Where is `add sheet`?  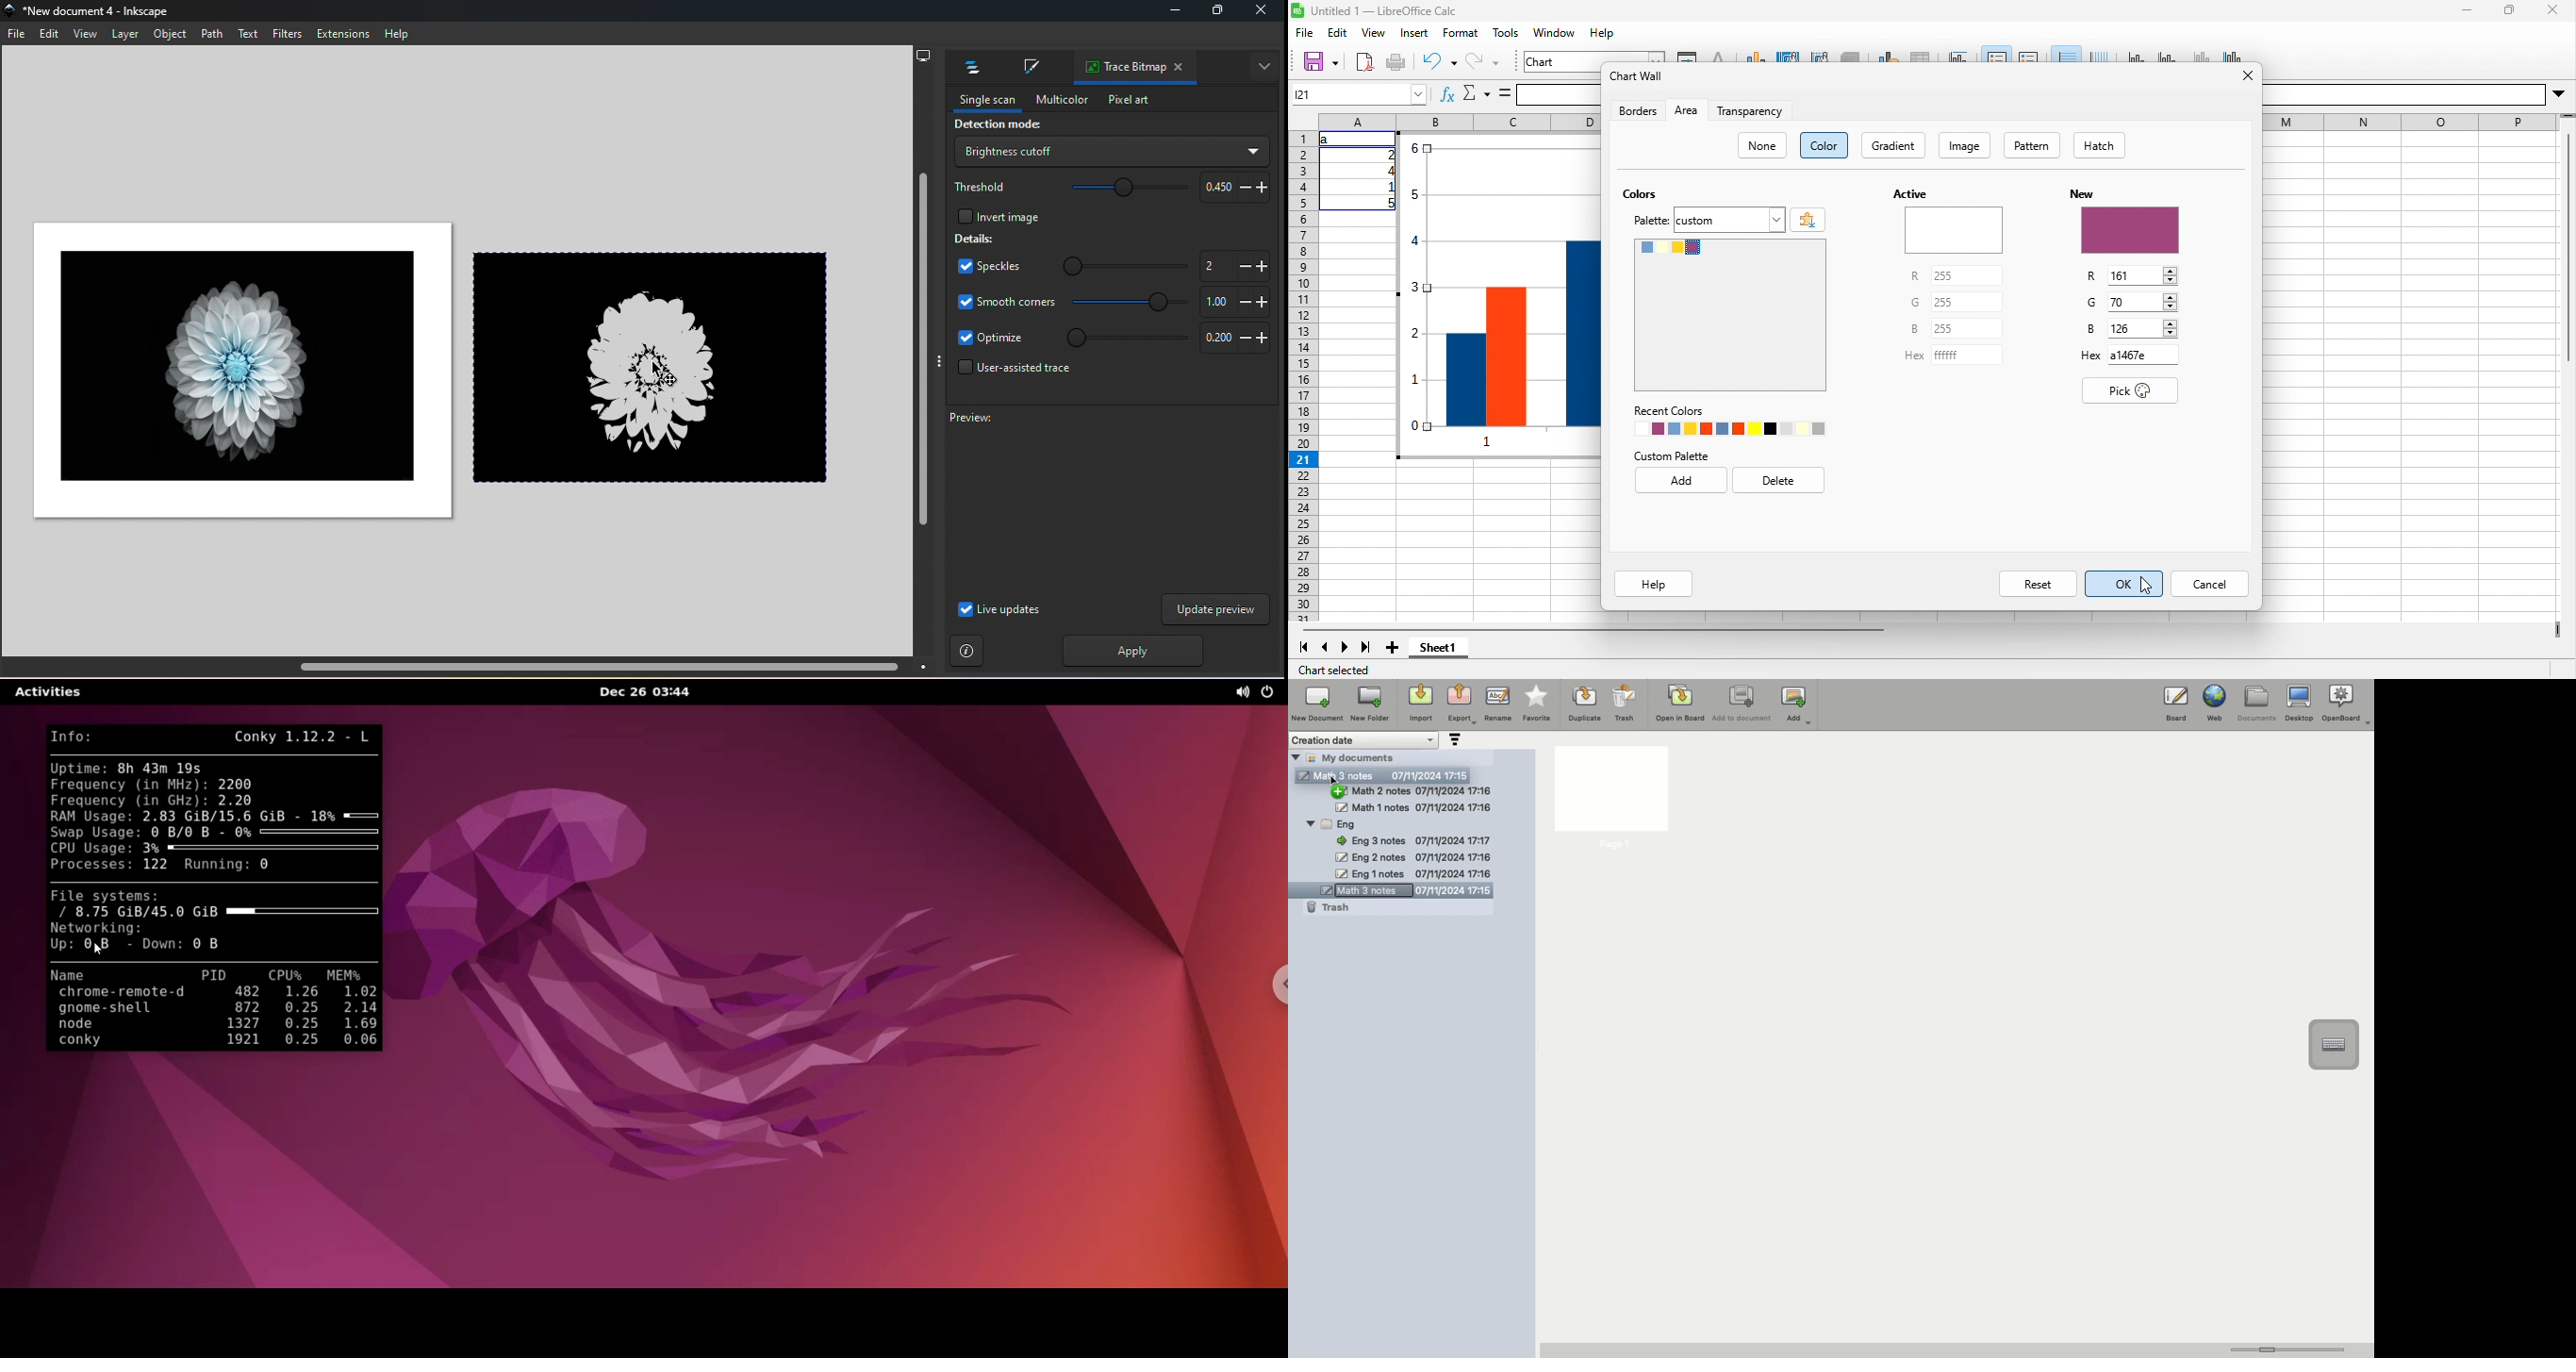
add sheet is located at coordinates (1393, 647).